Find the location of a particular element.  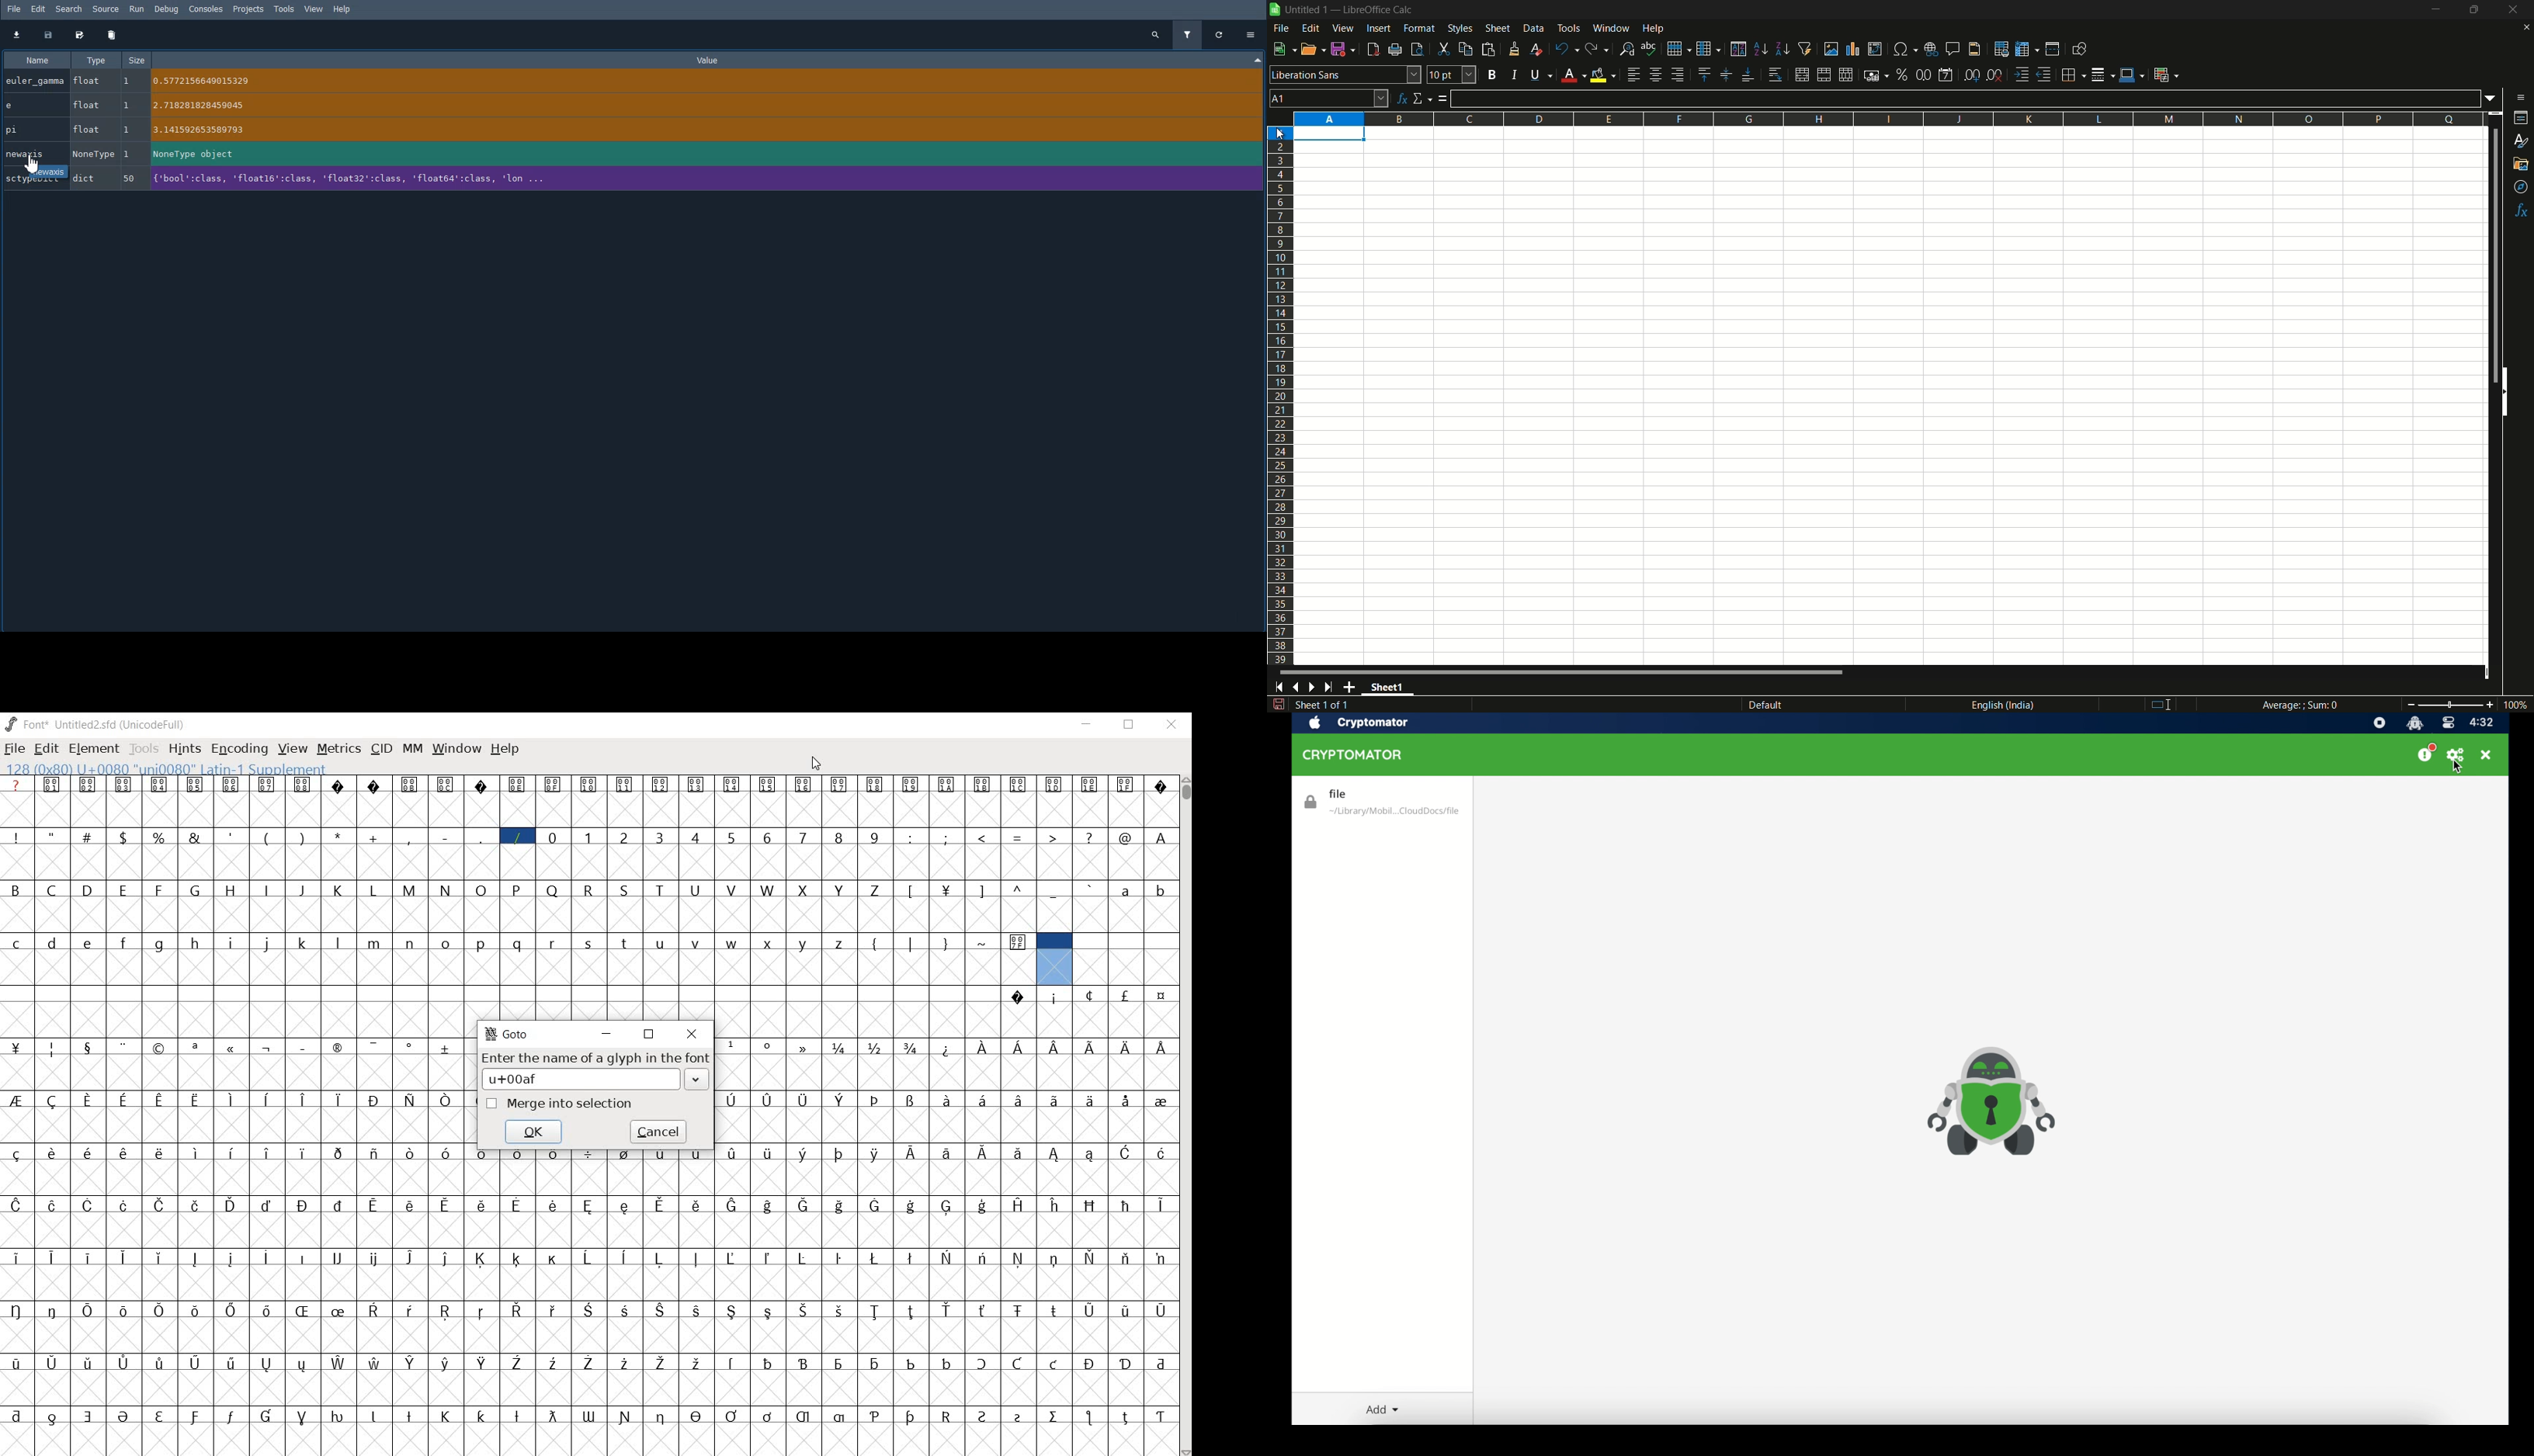

Symbol is located at coordinates (485, 1363).